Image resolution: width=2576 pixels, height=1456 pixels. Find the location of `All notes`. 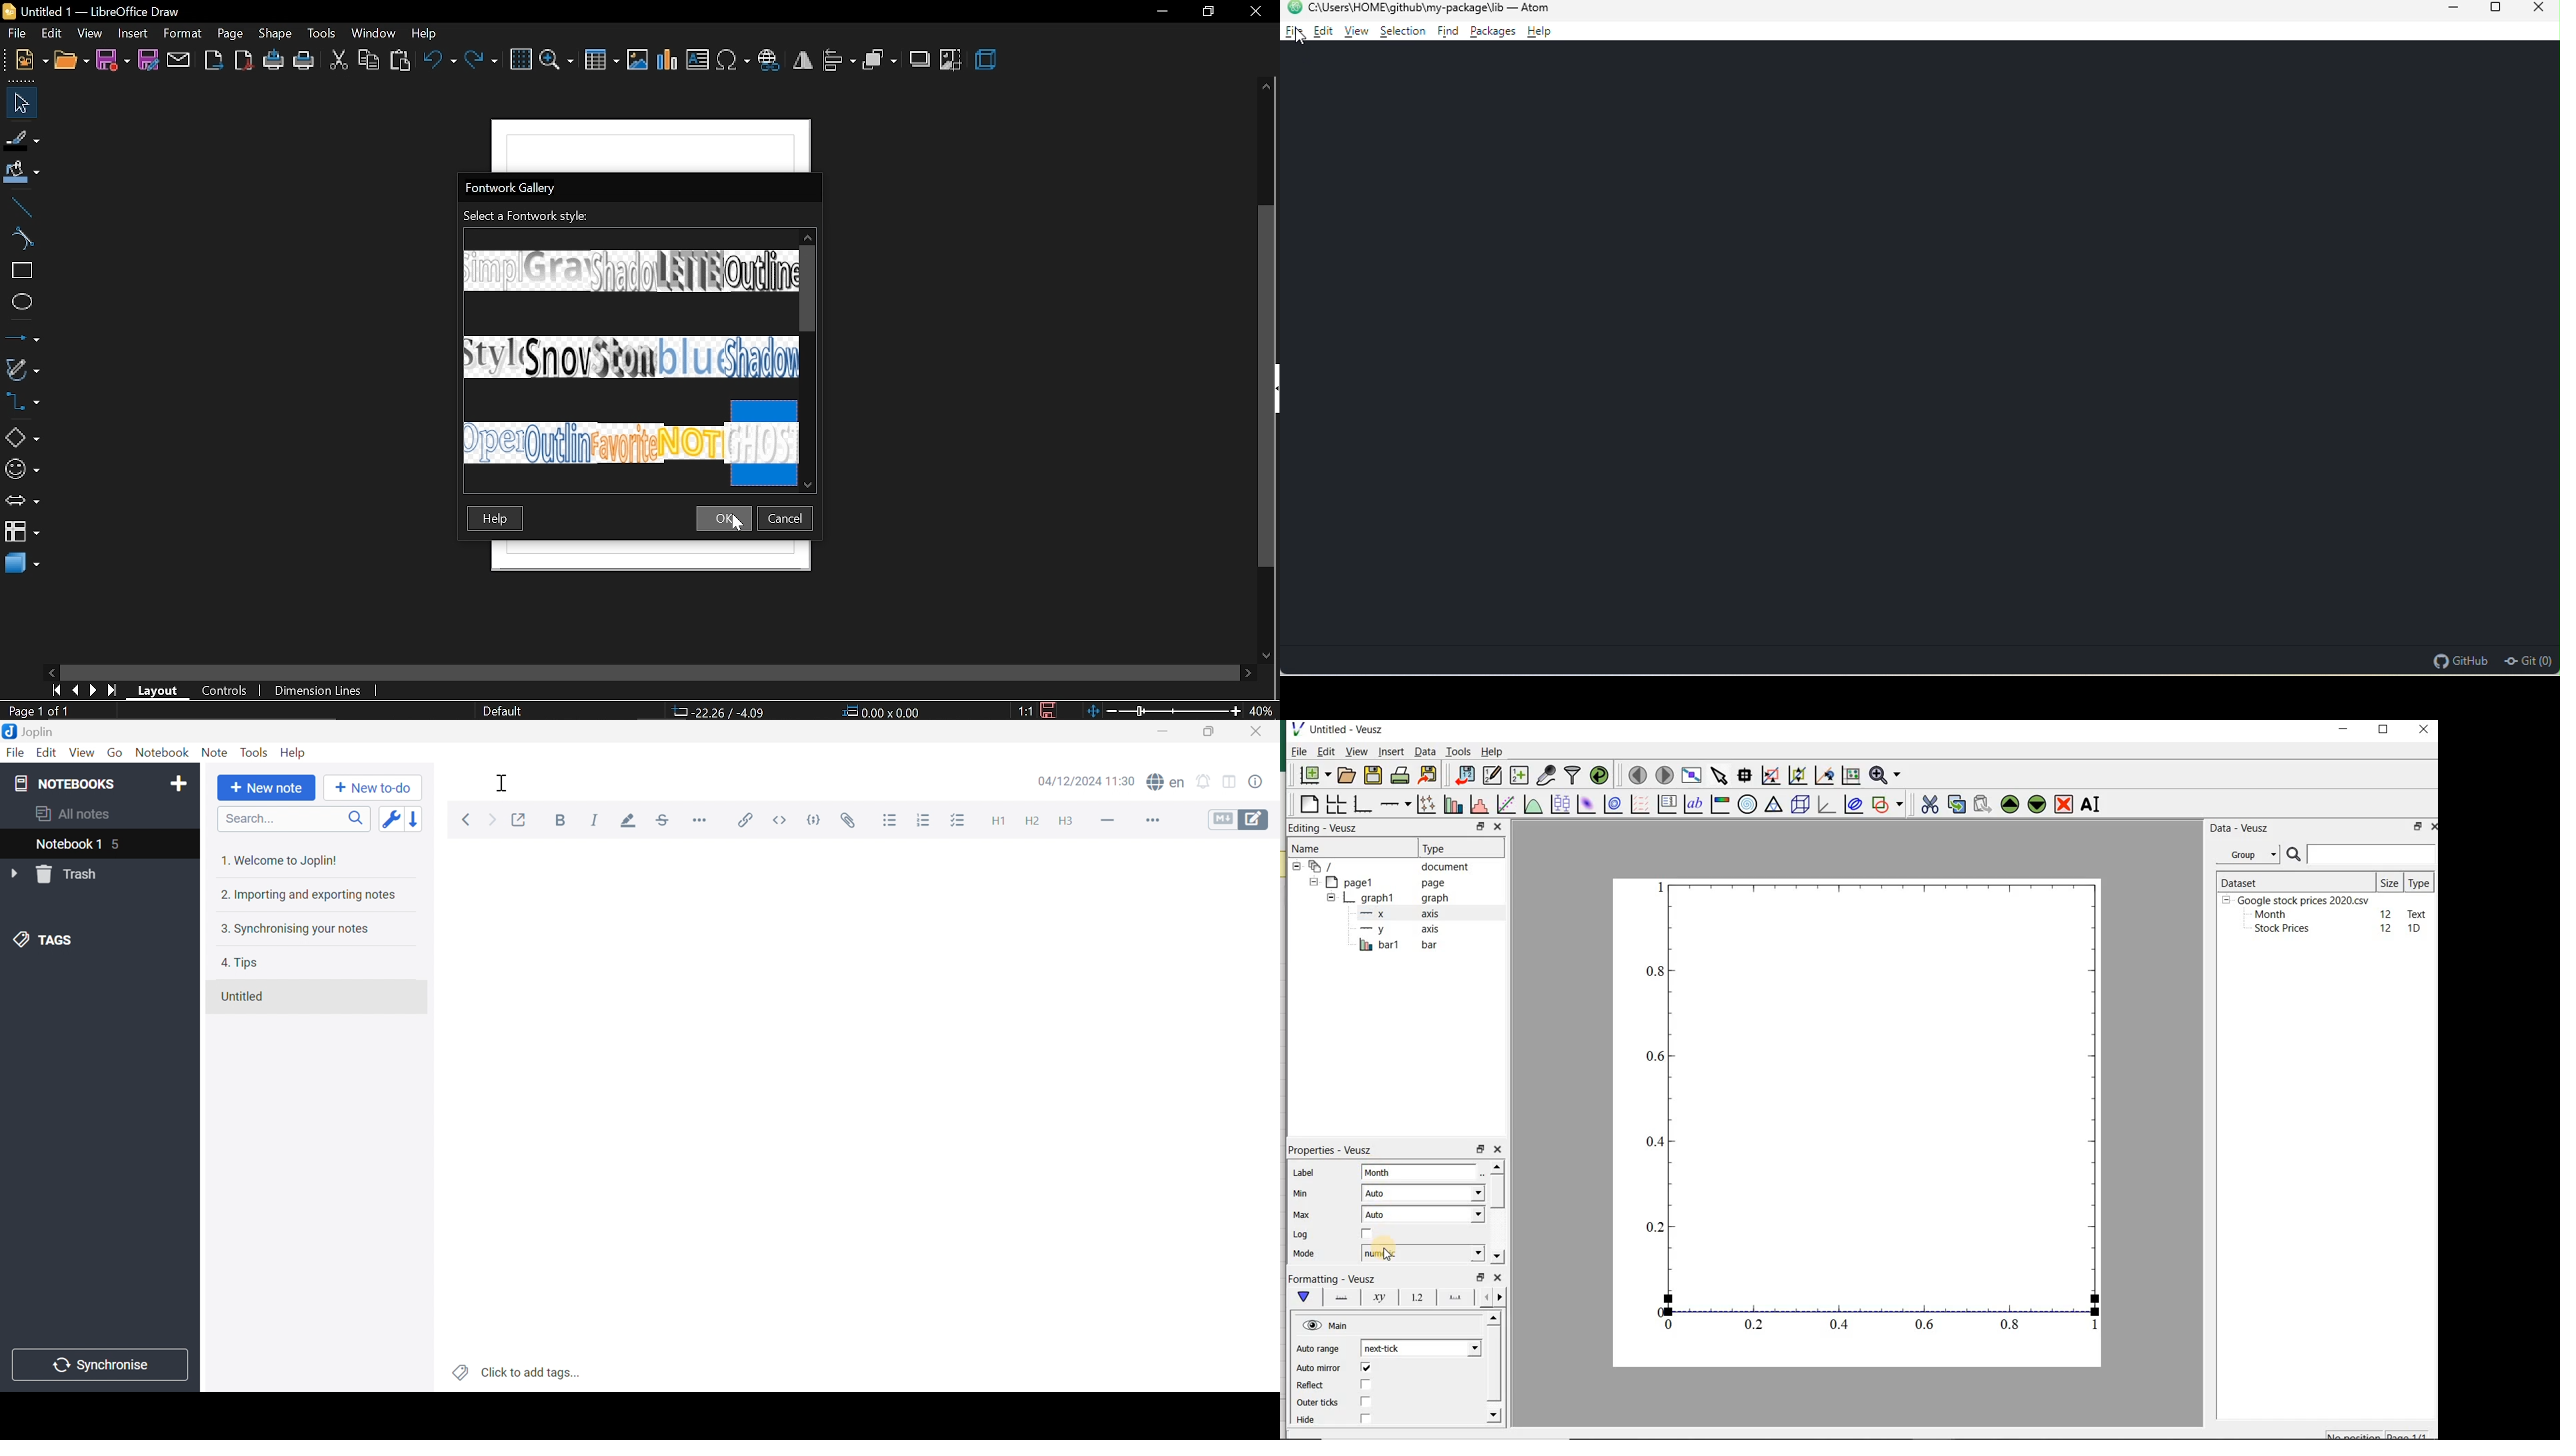

All notes is located at coordinates (71, 815).